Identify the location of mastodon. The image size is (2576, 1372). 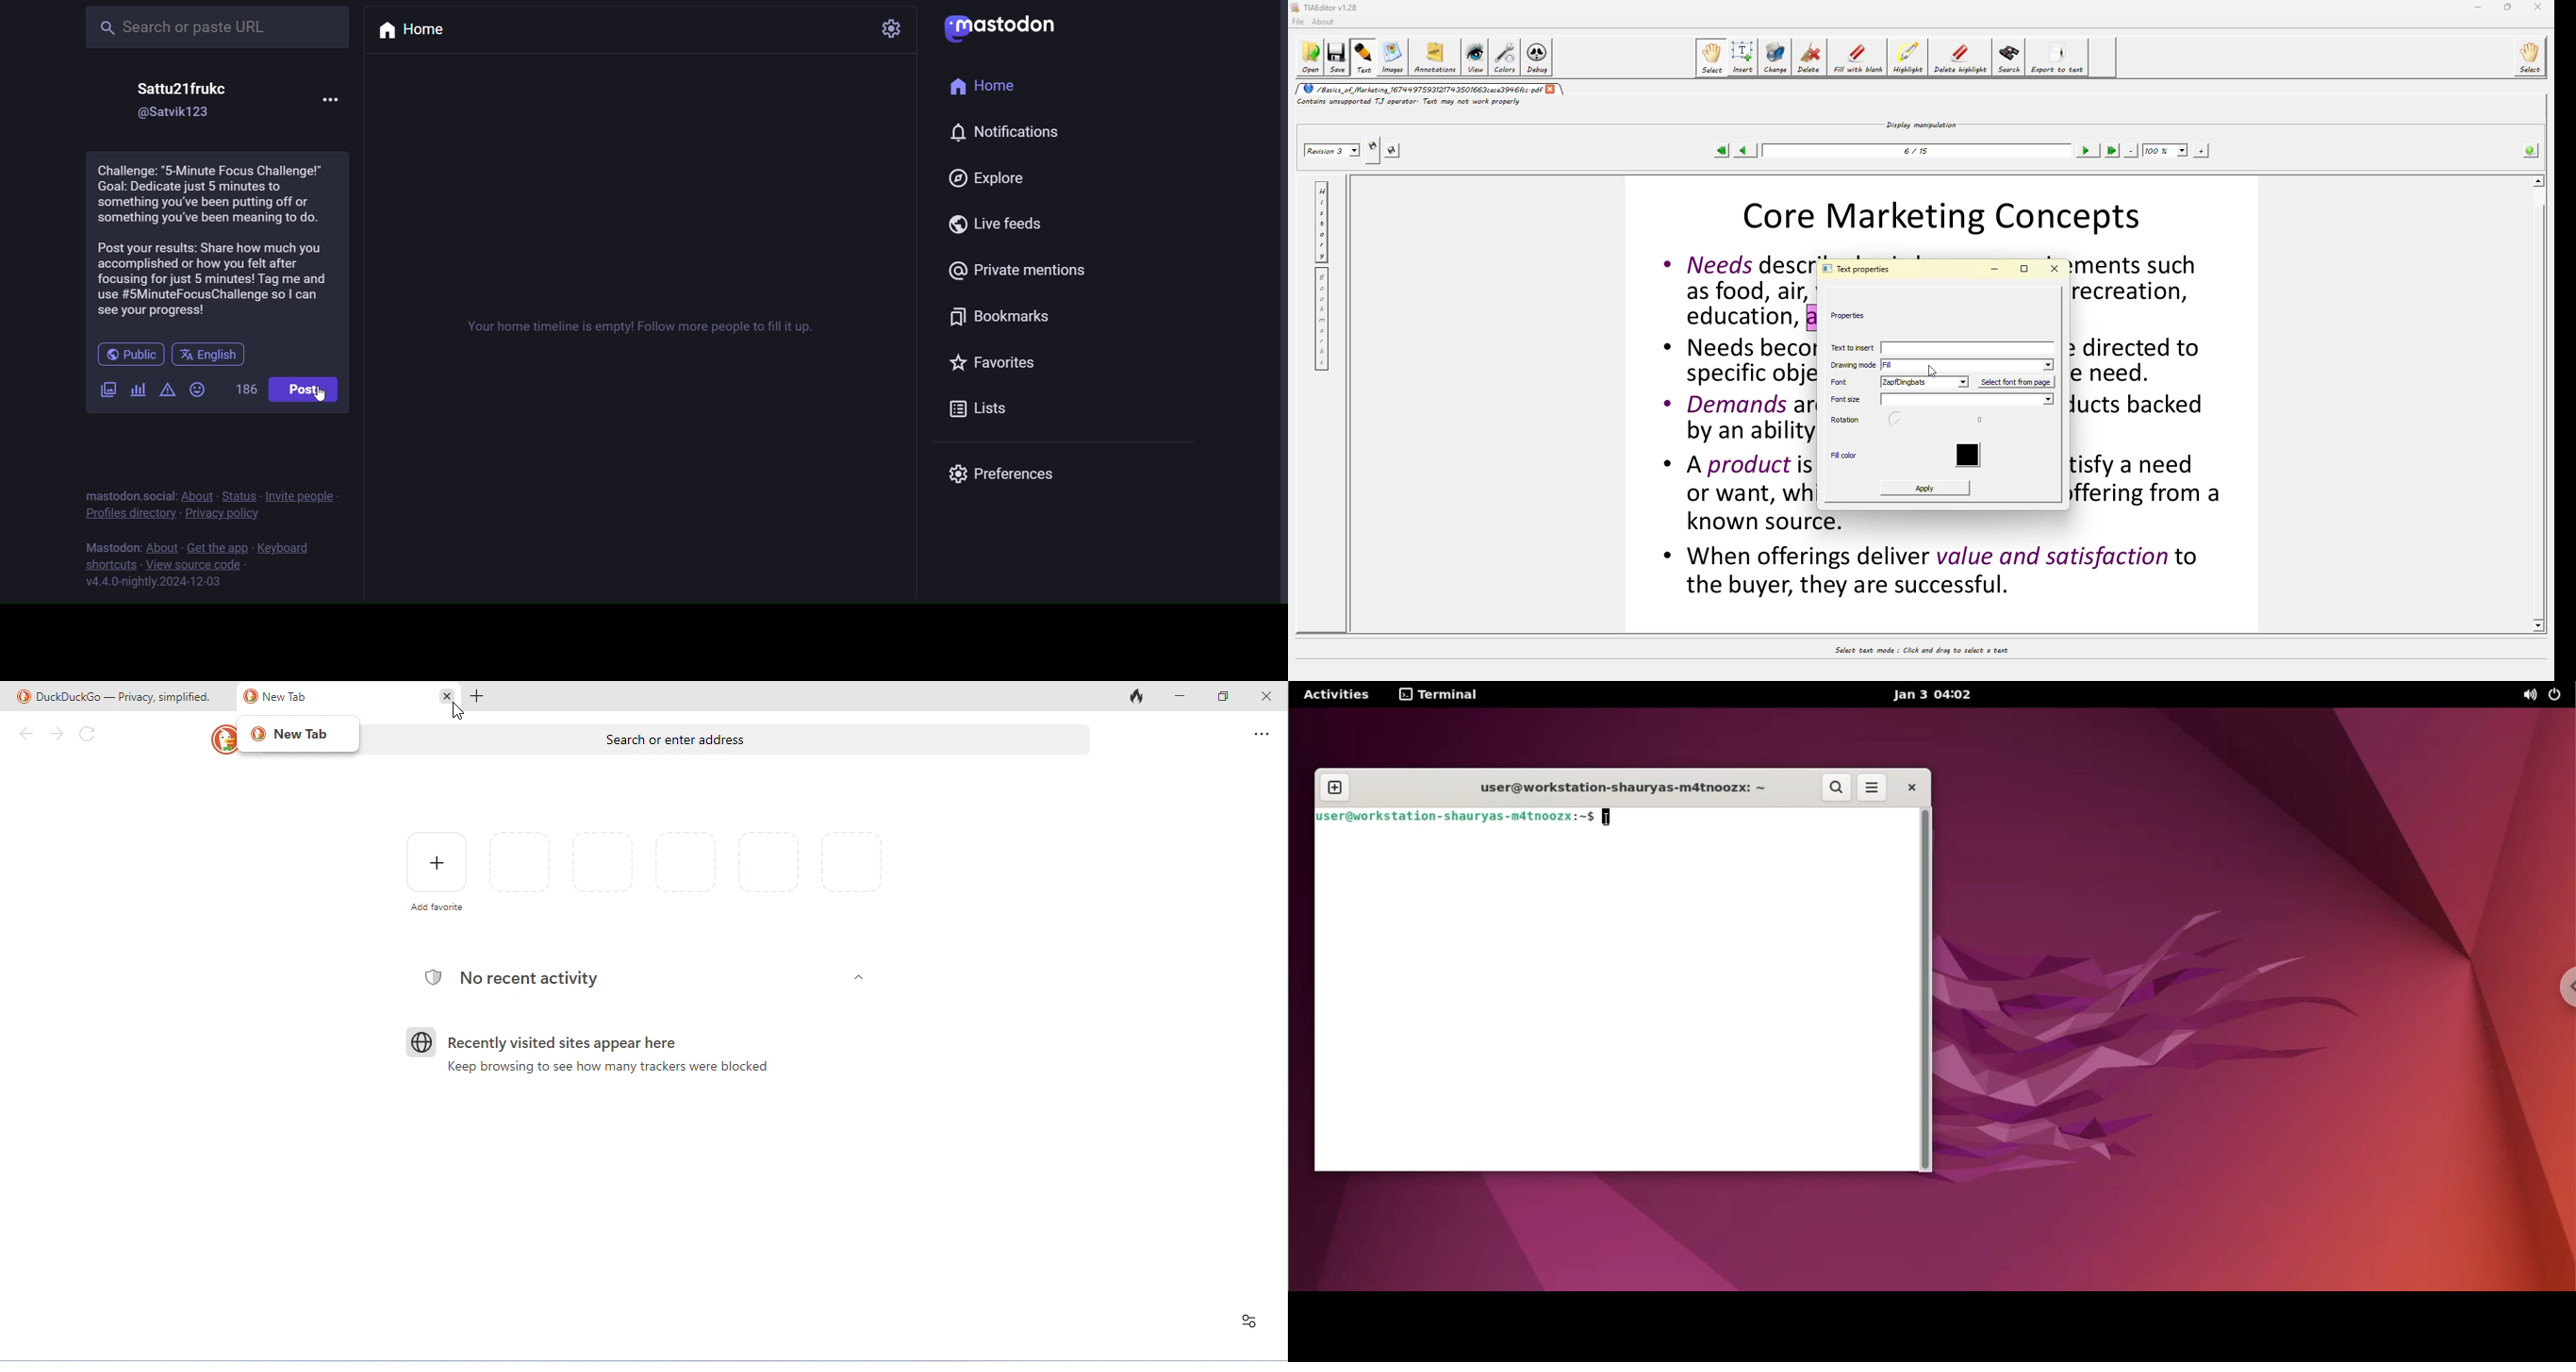
(1007, 26).